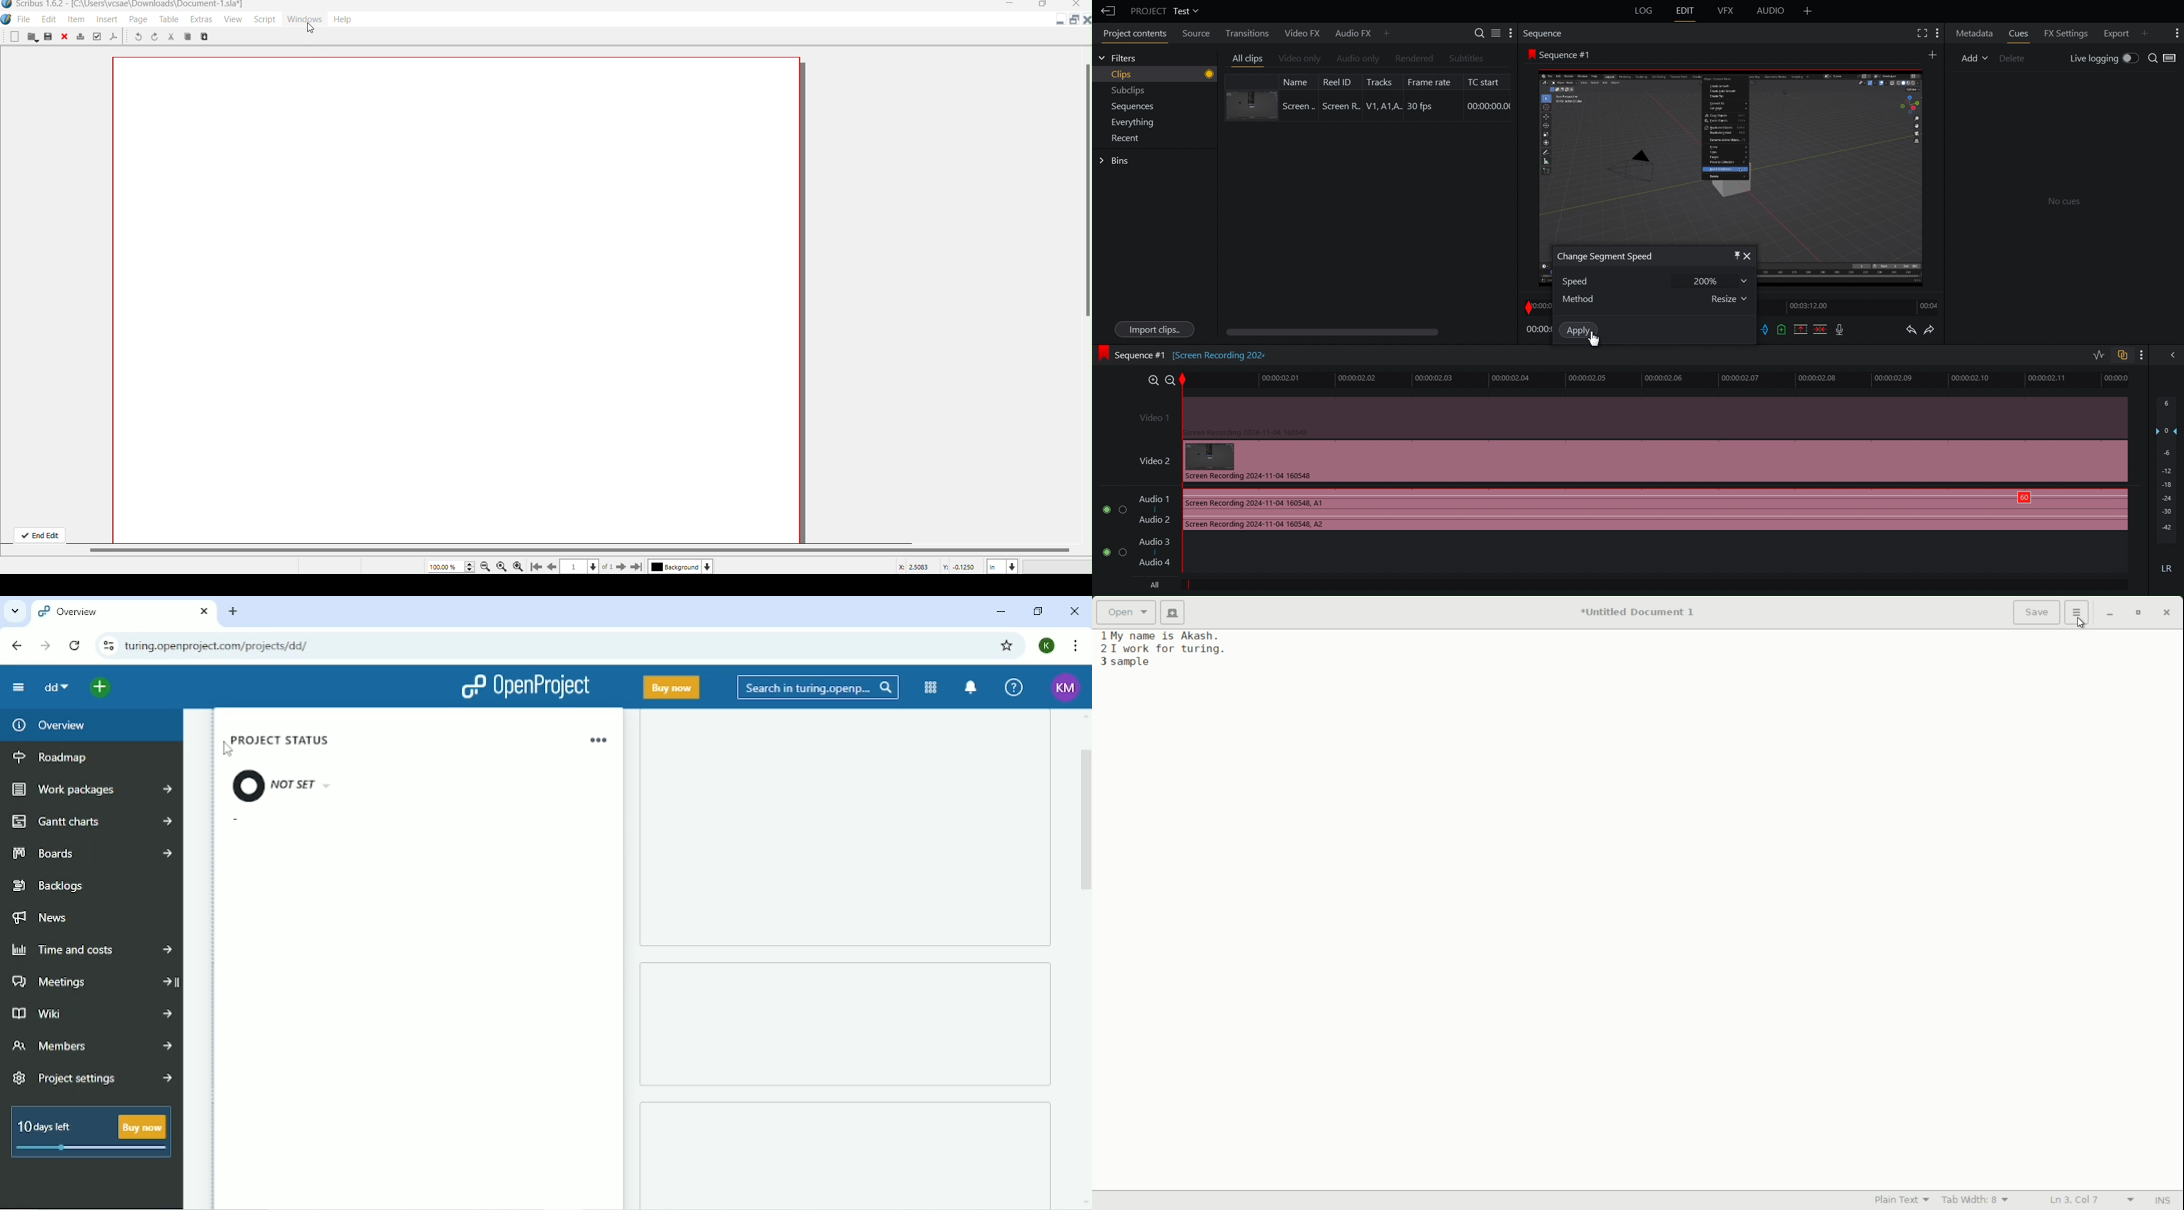 The height and width of the screenshot is (1232, 2184). I want to click on More, so click(2141, 355).